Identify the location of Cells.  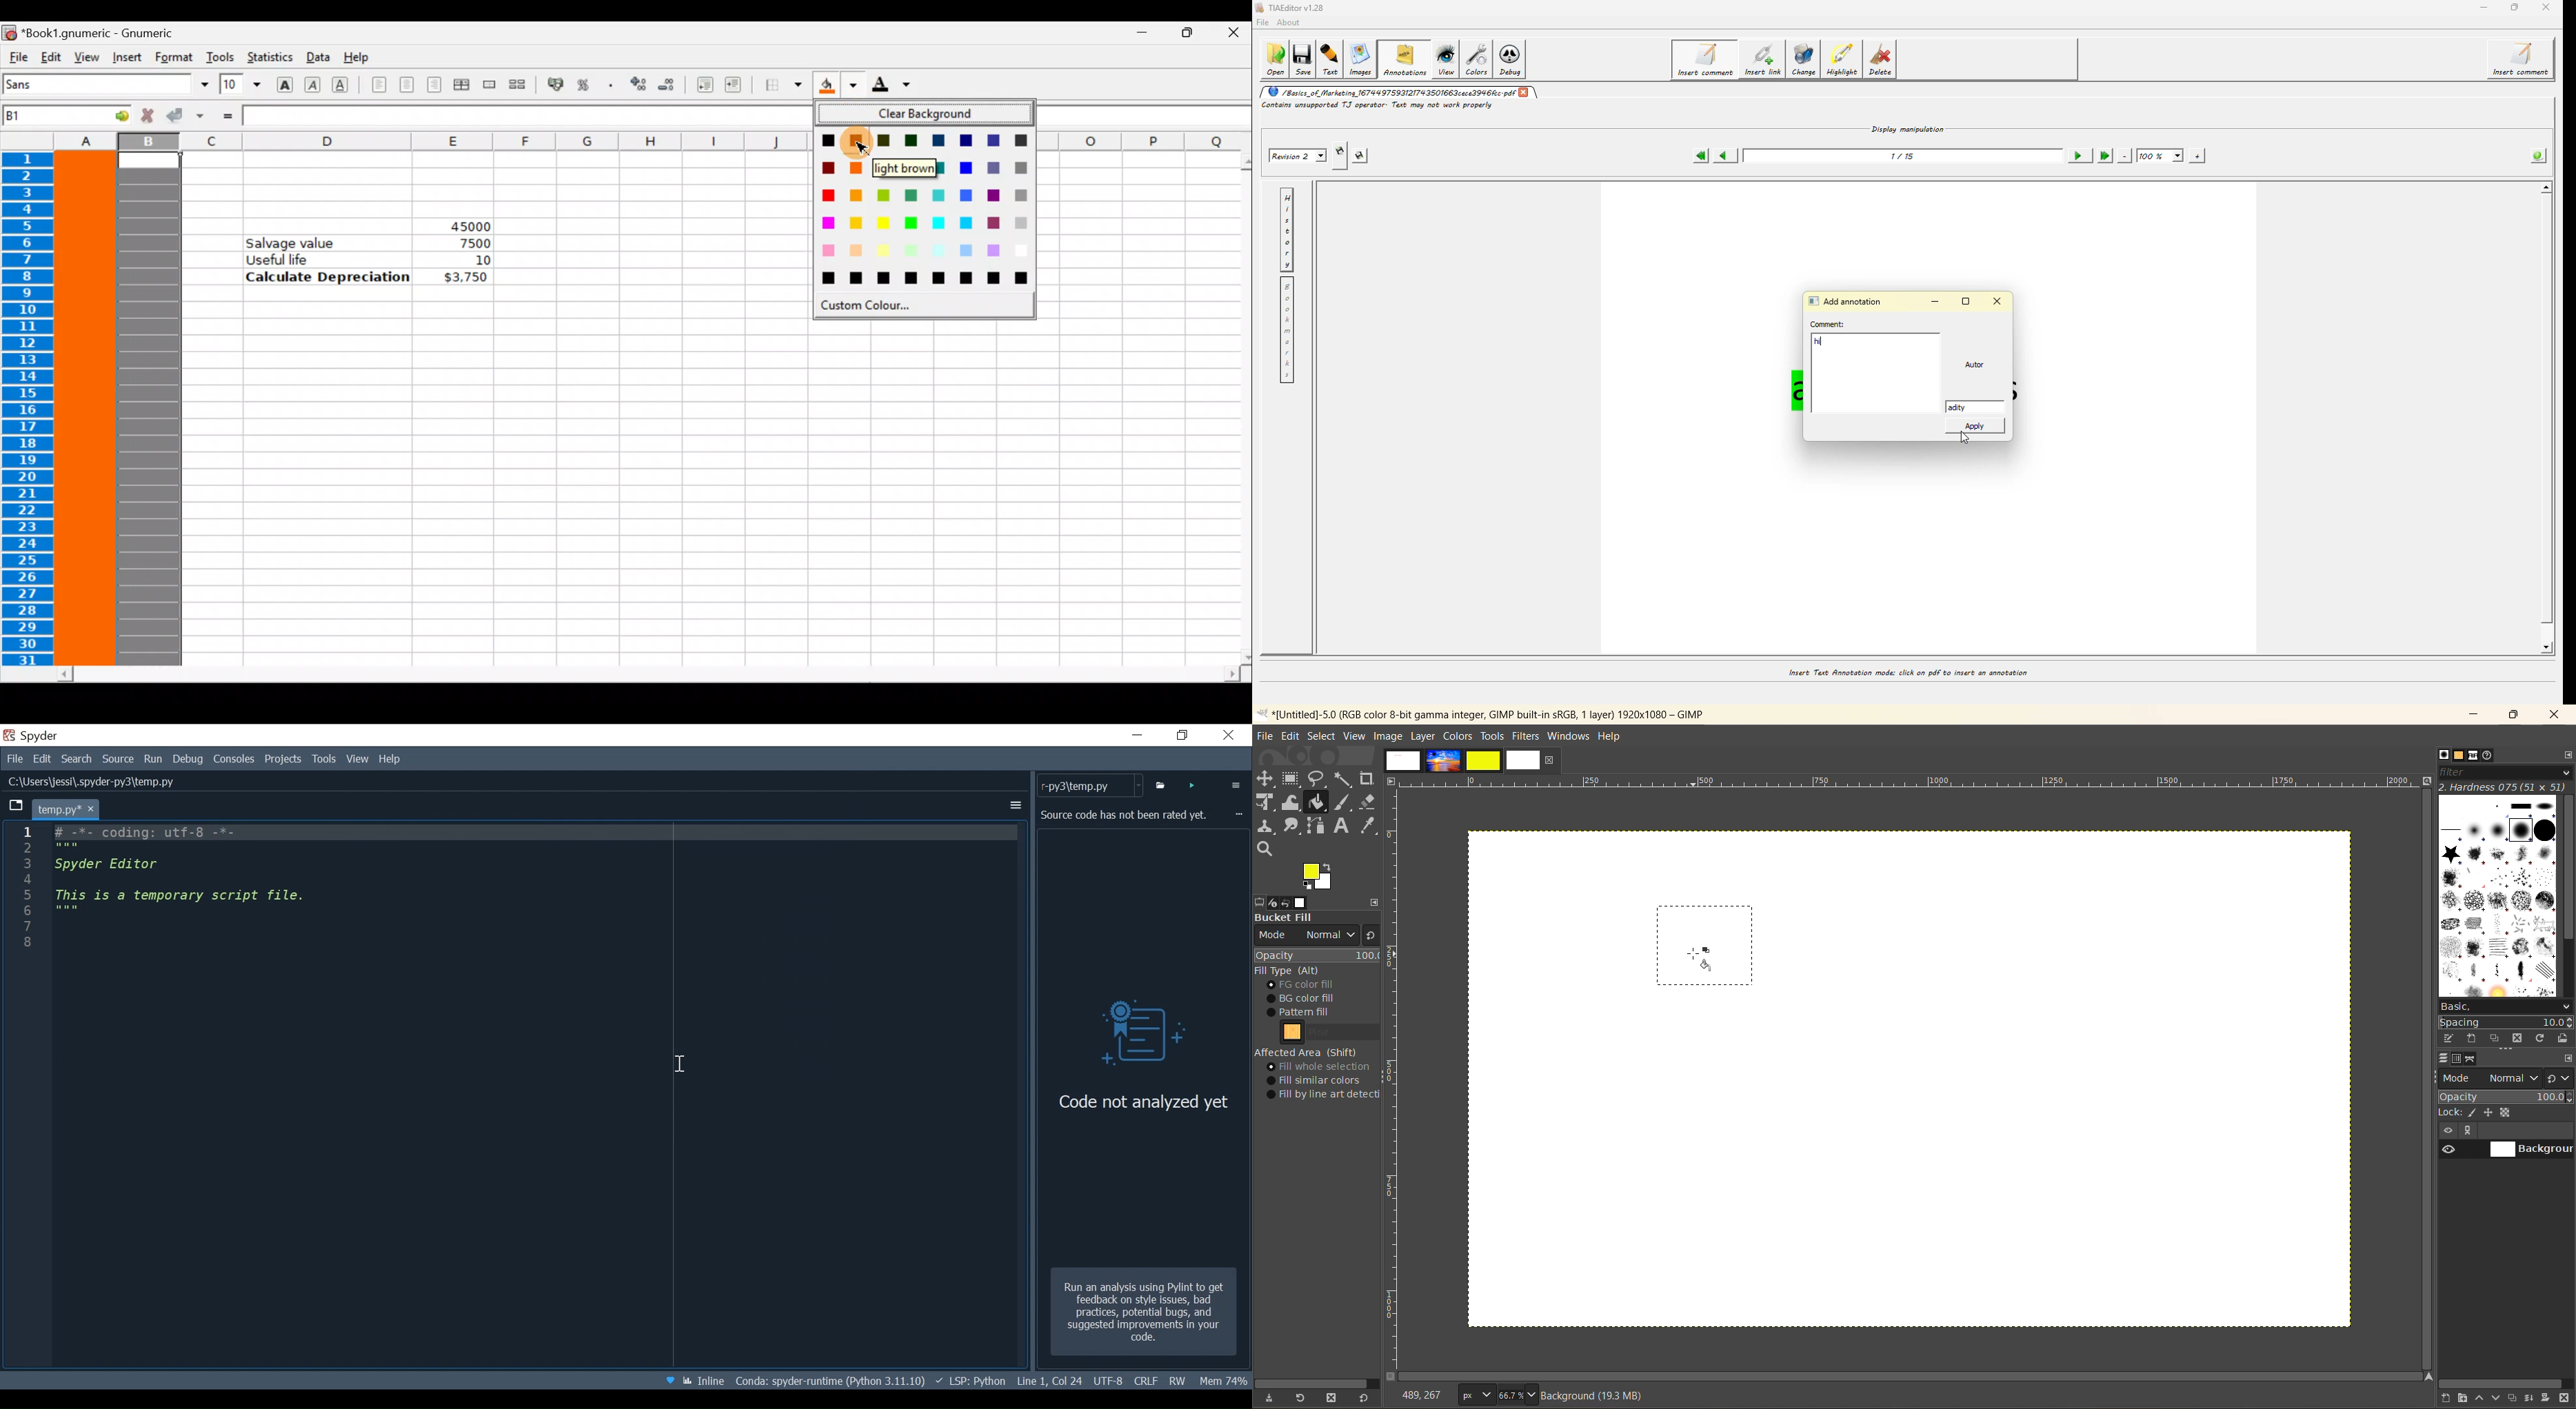
(703, 488).